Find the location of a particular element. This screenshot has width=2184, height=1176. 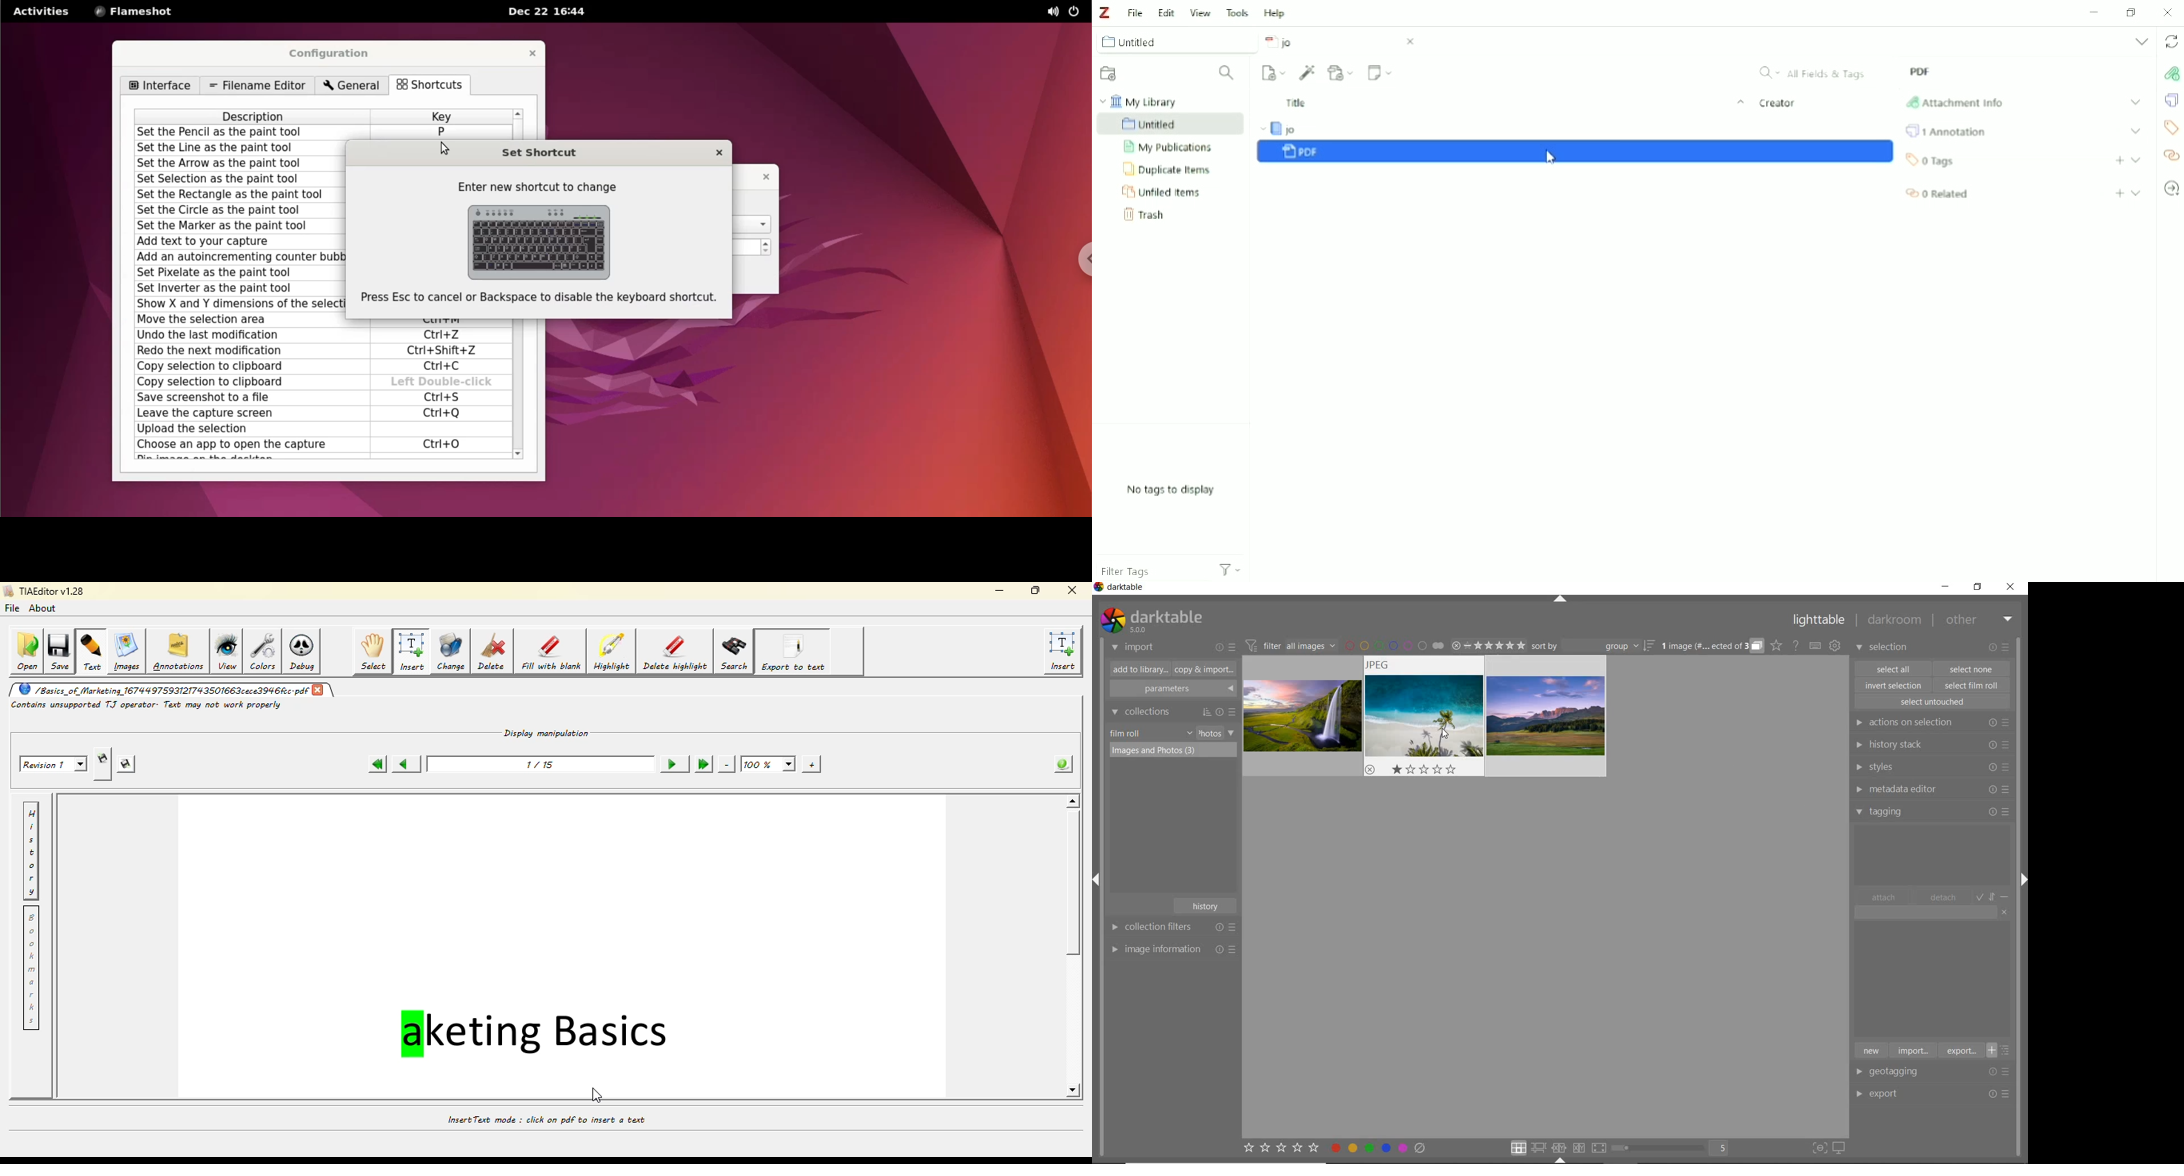

upload the selection is located at coordinates (247, 430).